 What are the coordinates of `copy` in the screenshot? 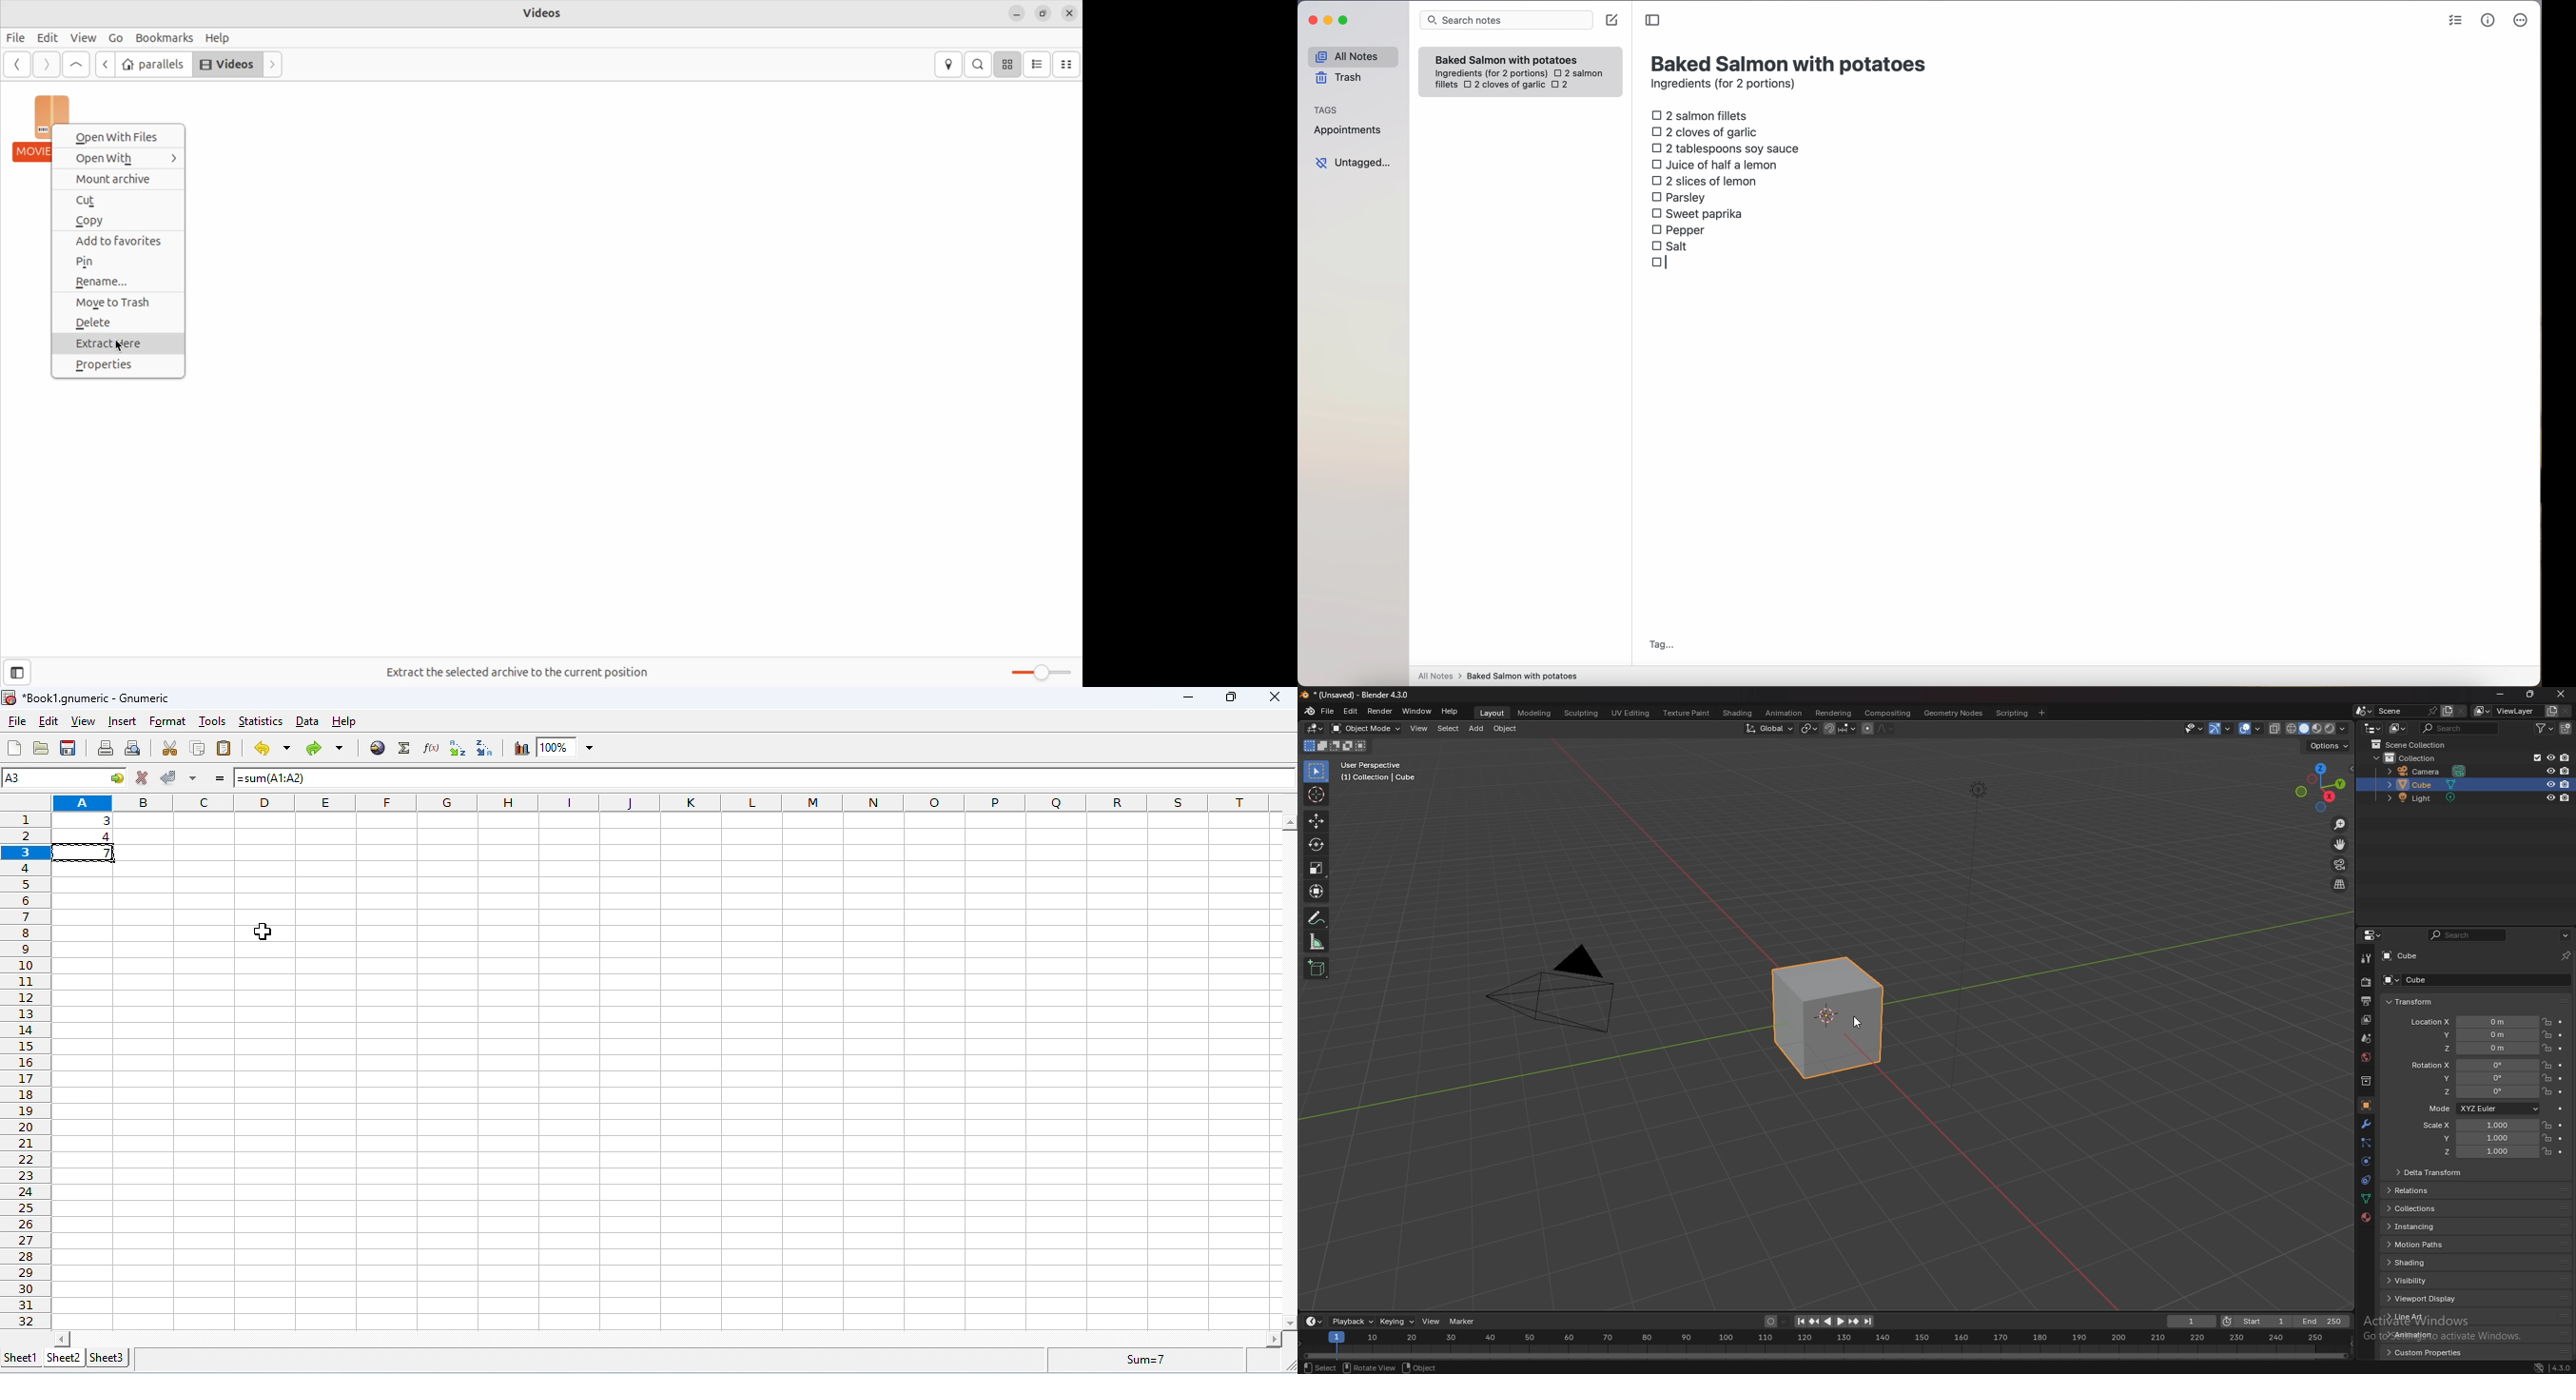 It's located at (123, 222).